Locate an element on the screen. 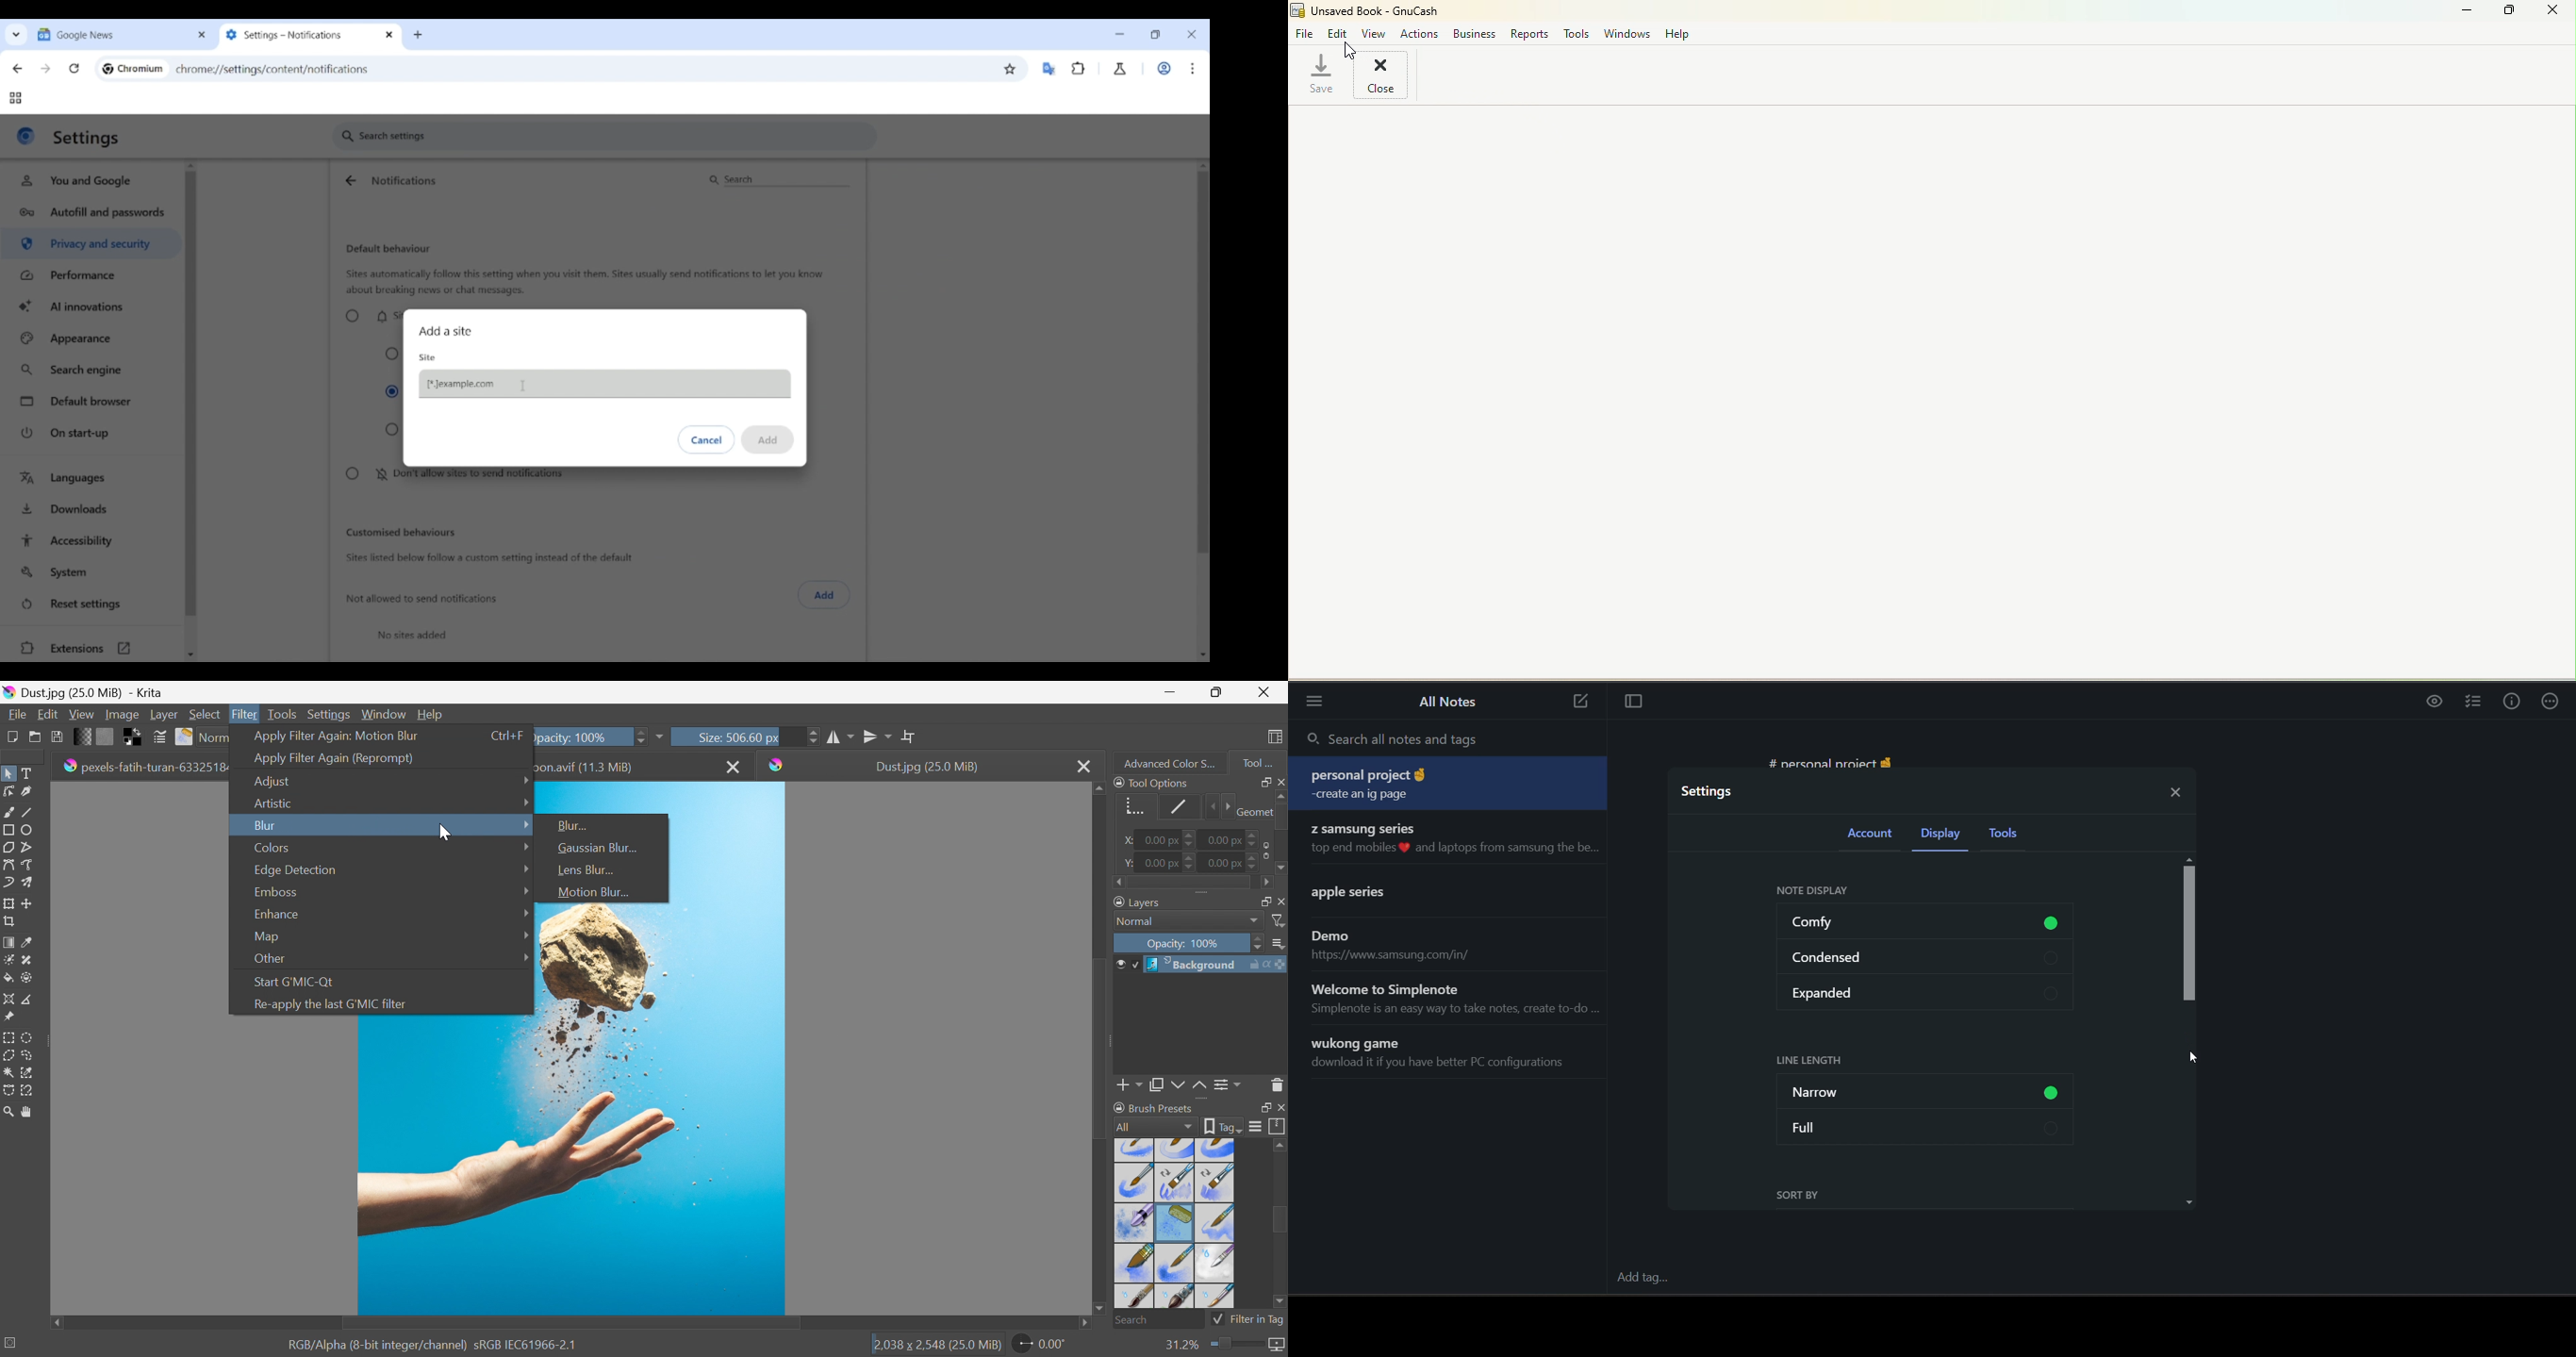  Moon.avif (11.3 MB) is located at coordinates (588, 766).